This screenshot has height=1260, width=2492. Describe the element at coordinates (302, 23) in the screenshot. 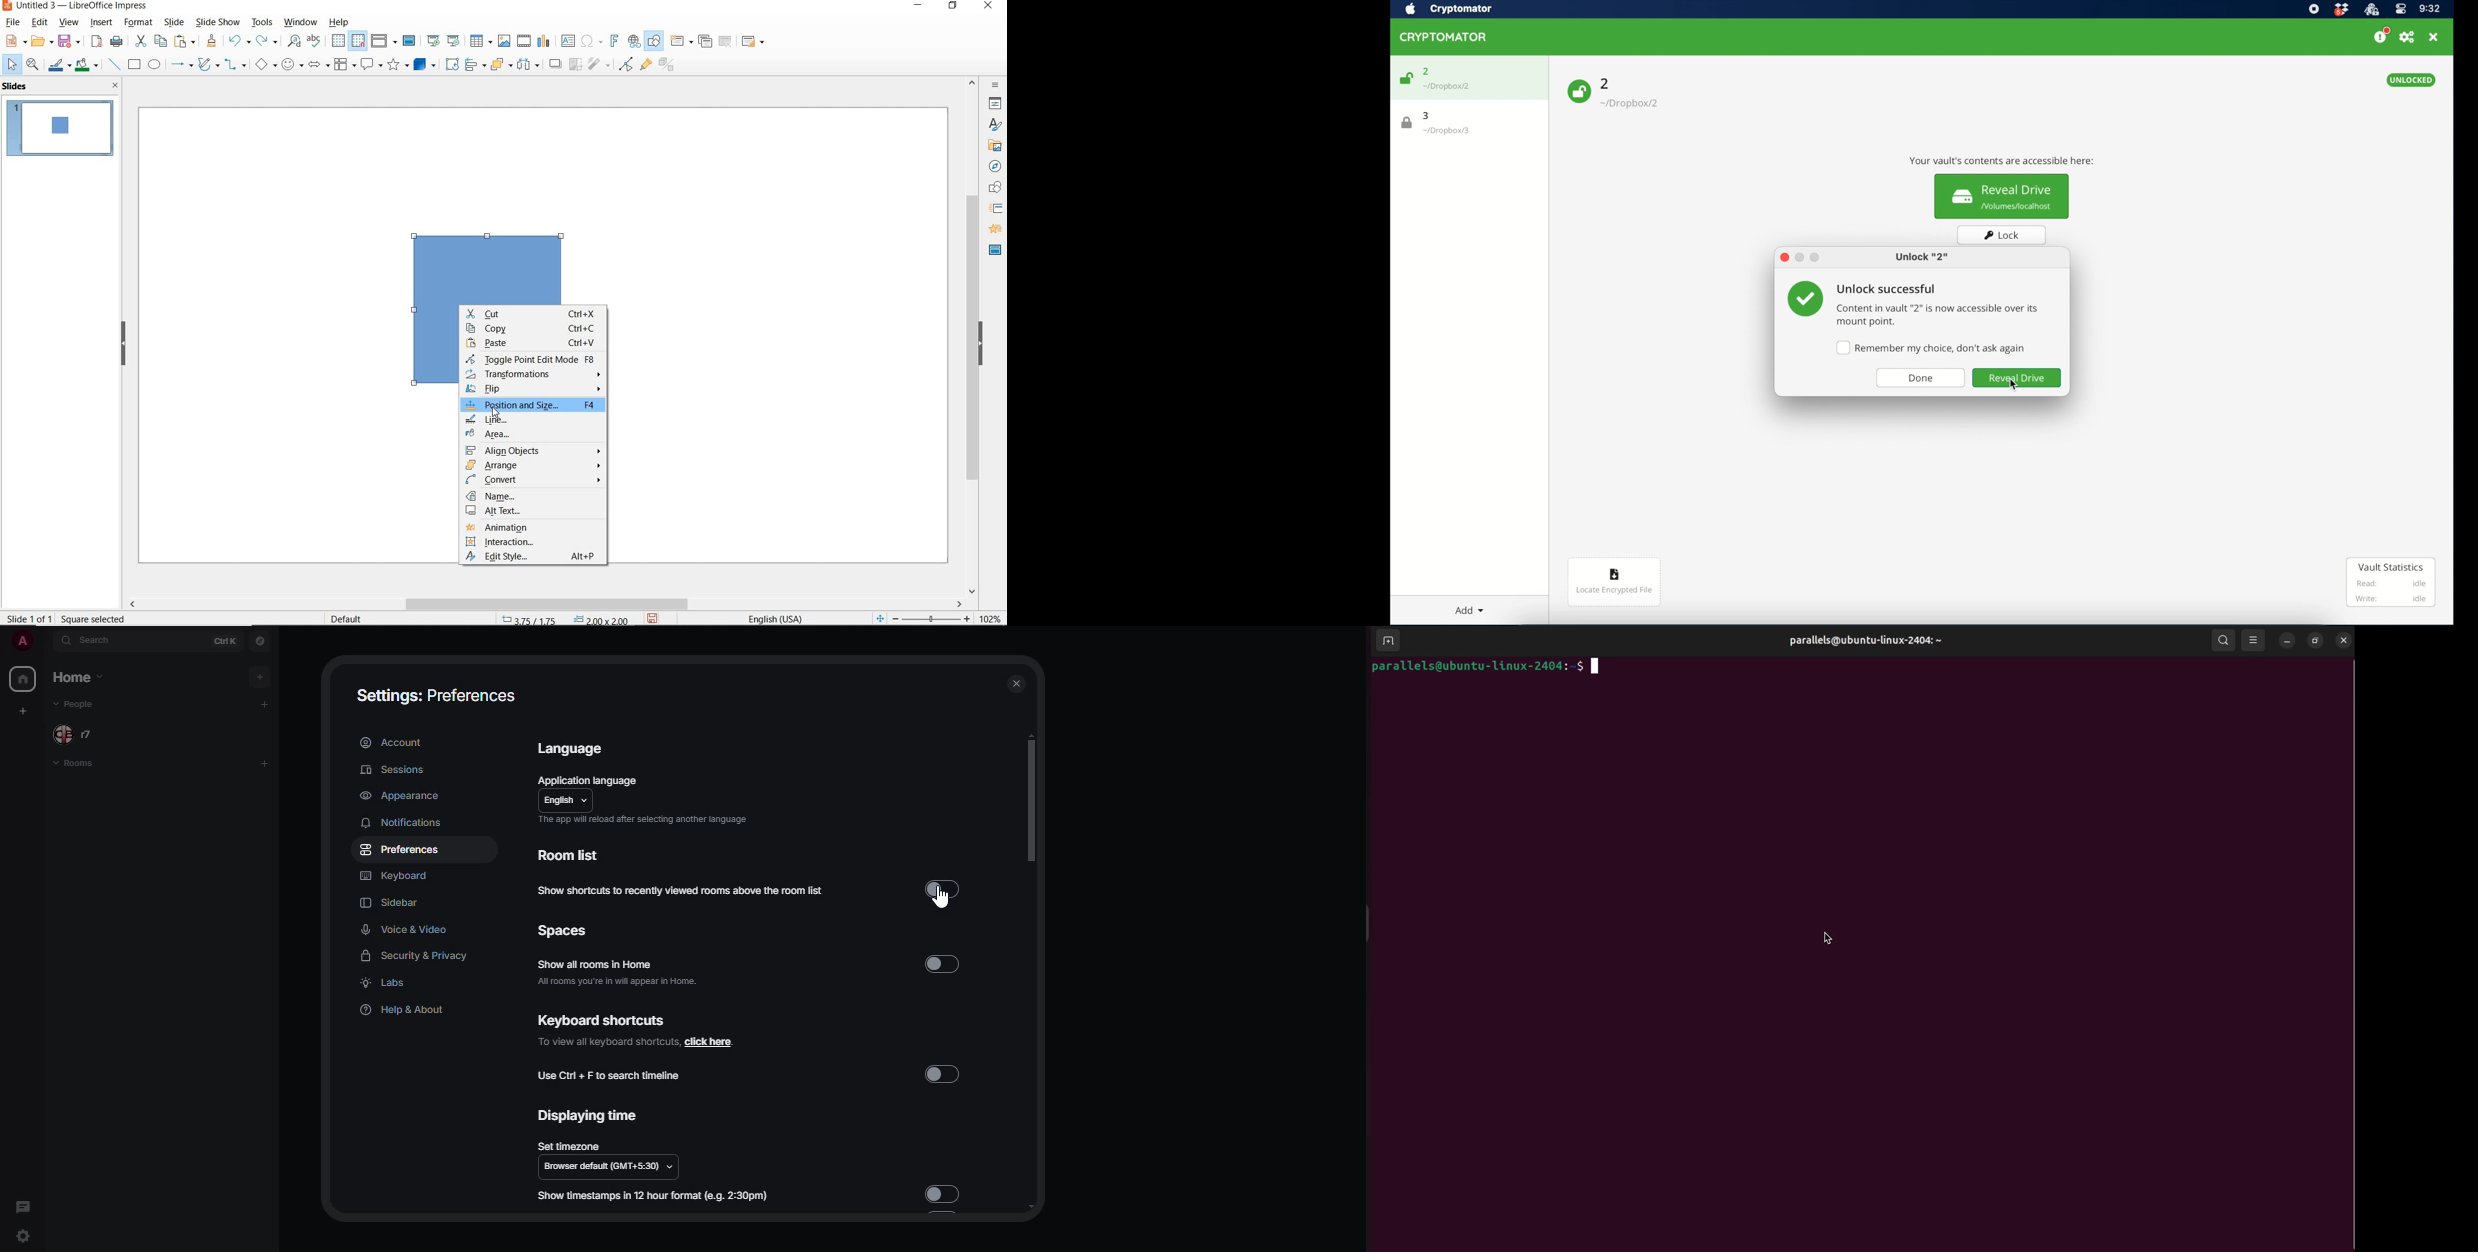

I see `window` at that location.